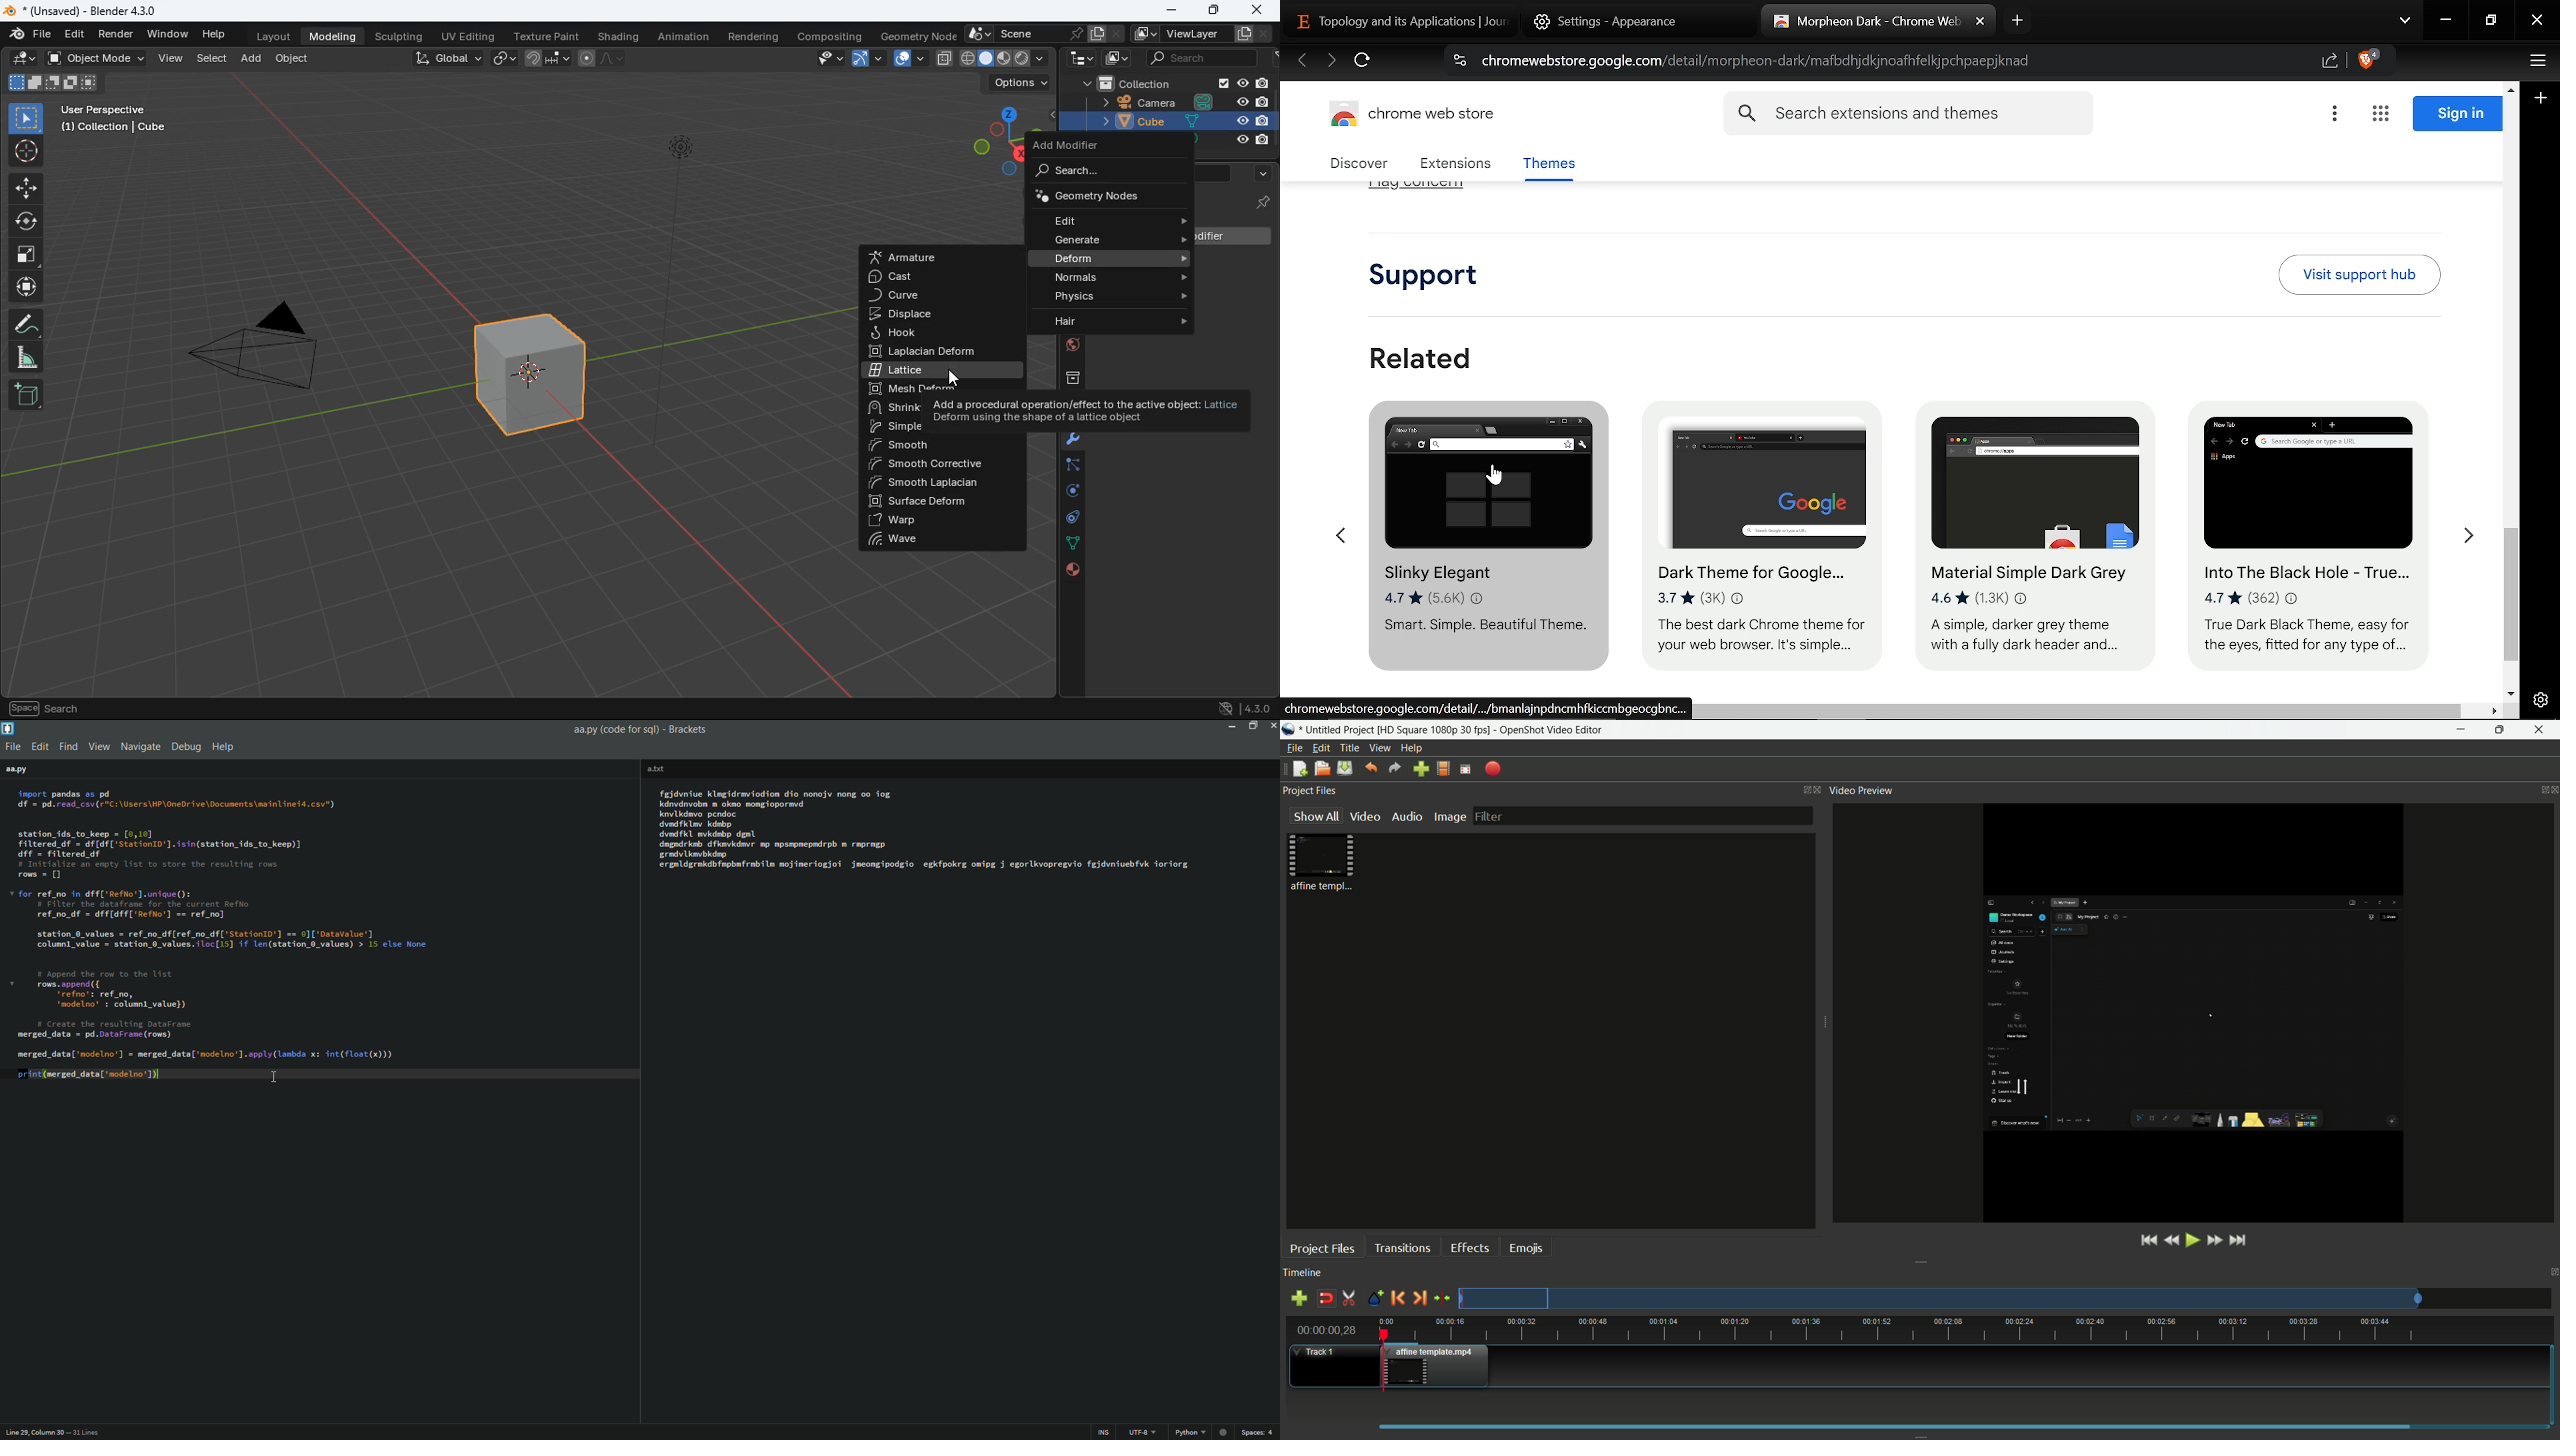 This screenshot has width=2576, height=1456. What do you see at coordinates (1233, 726) in the screenshot?
I see `minimize` at bounding box center [1233, 726].